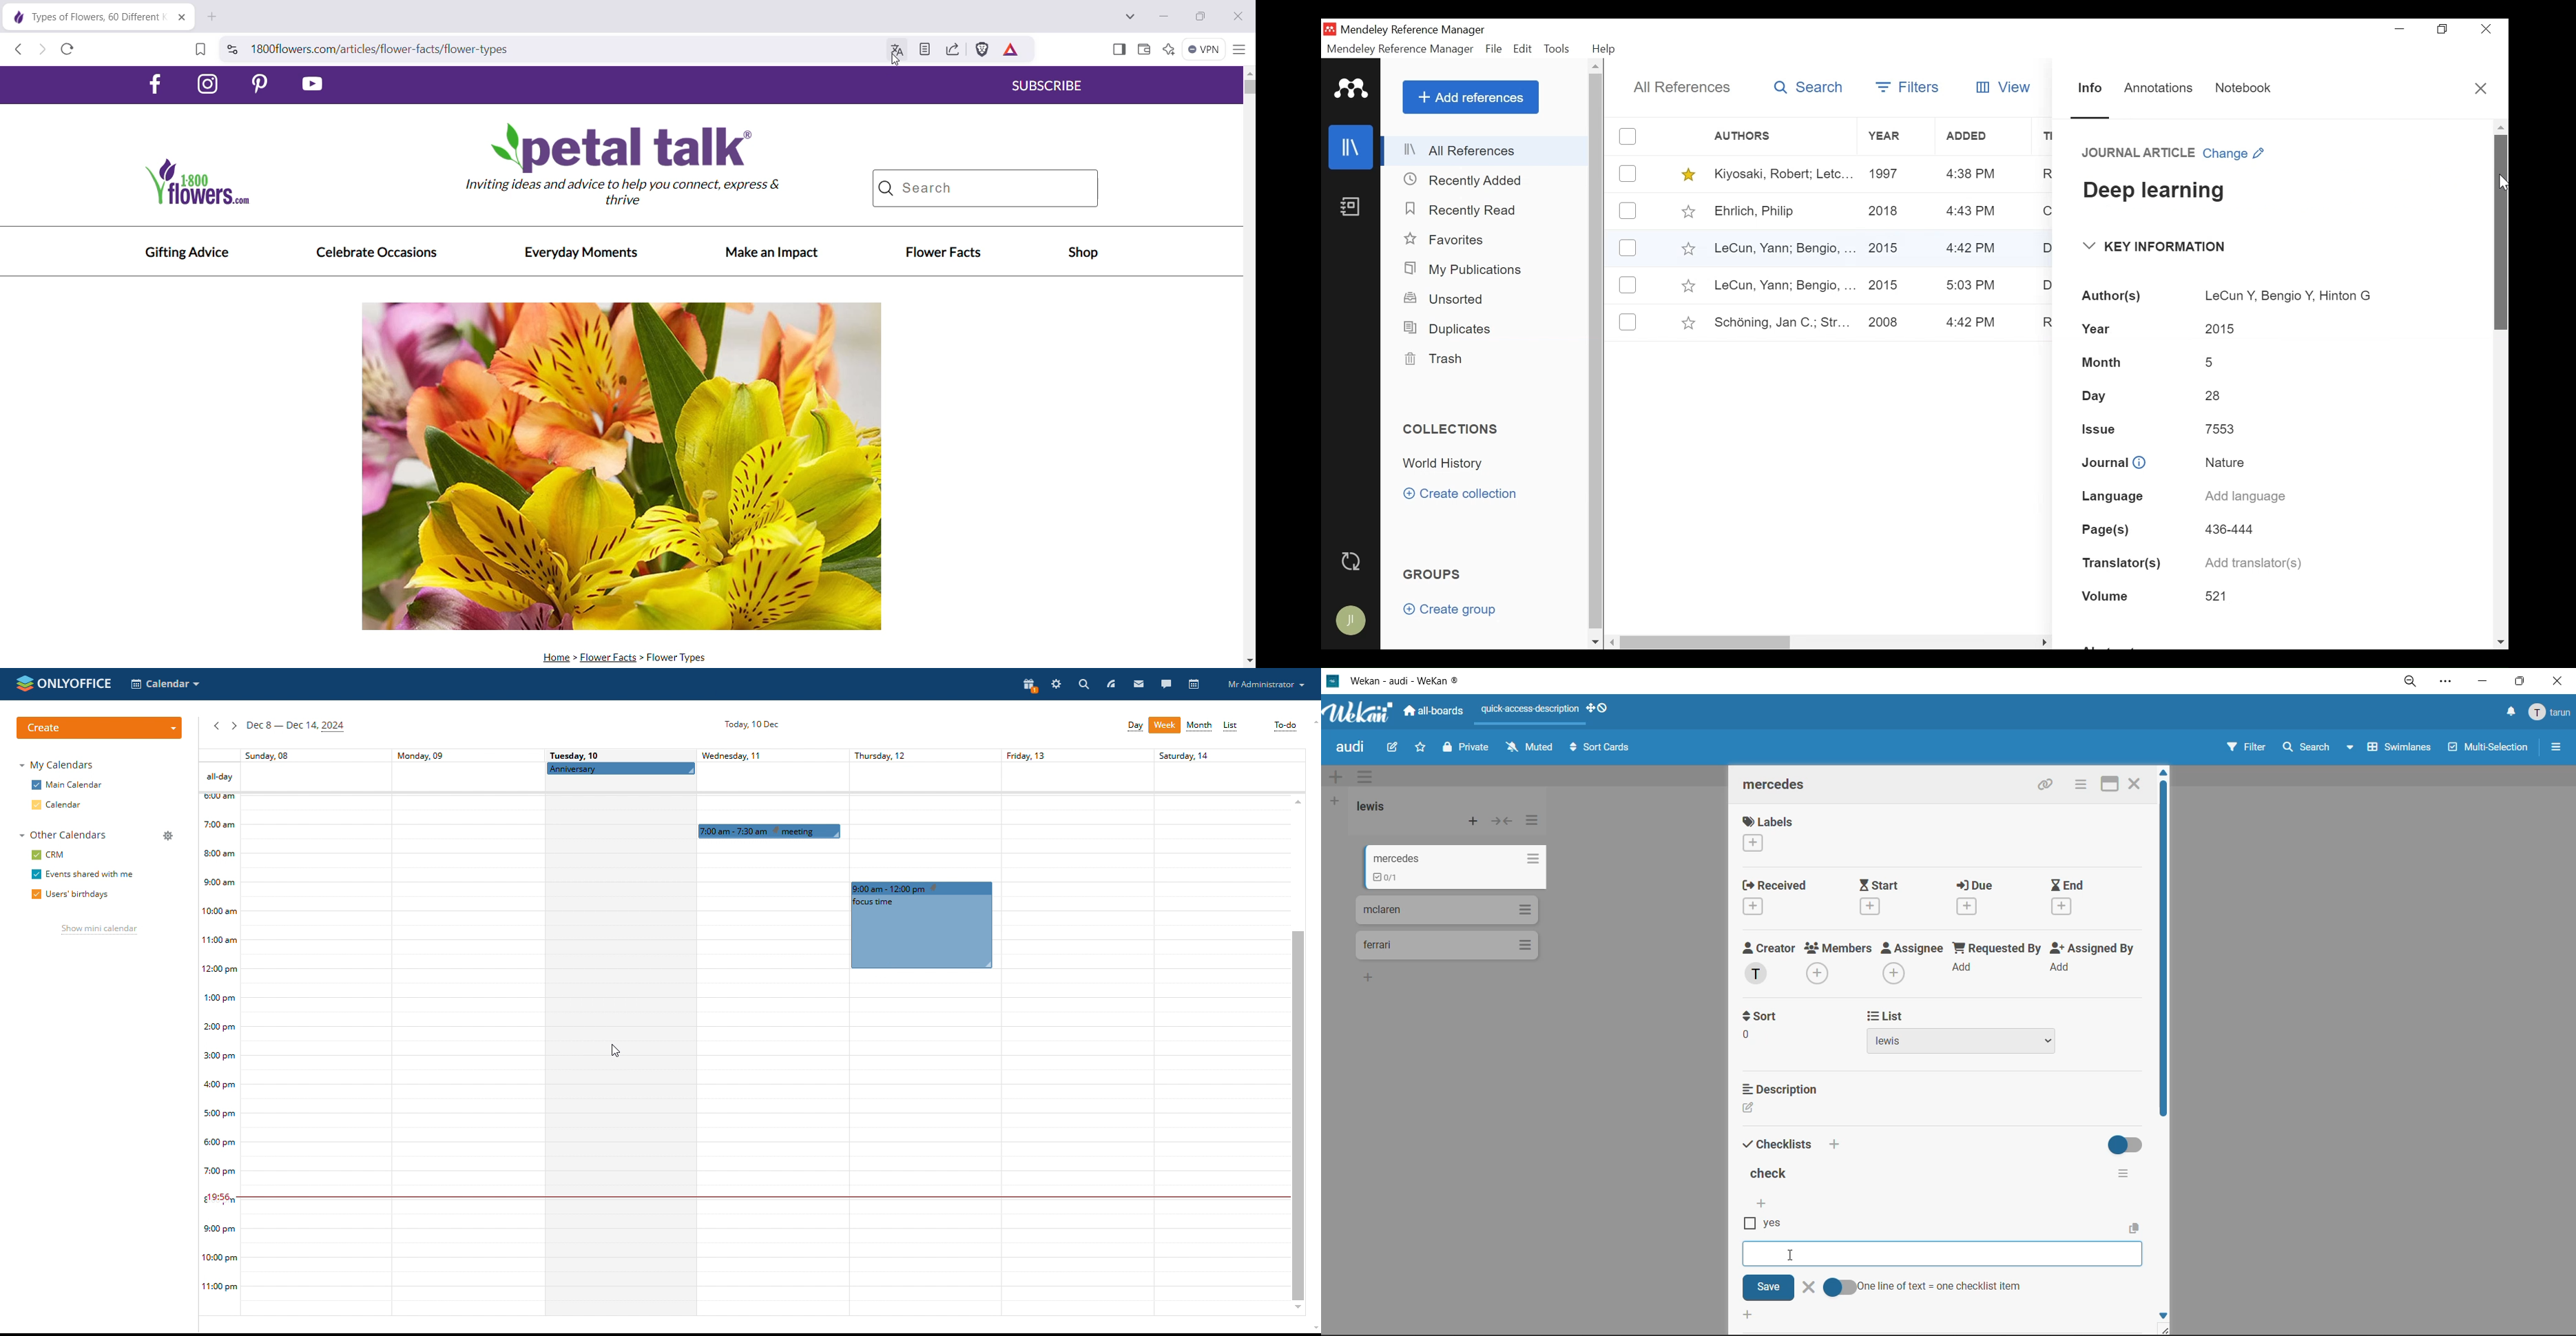  Describe the element at coordinates (1769, 963) in the screenshot. I see `creator` at that location.